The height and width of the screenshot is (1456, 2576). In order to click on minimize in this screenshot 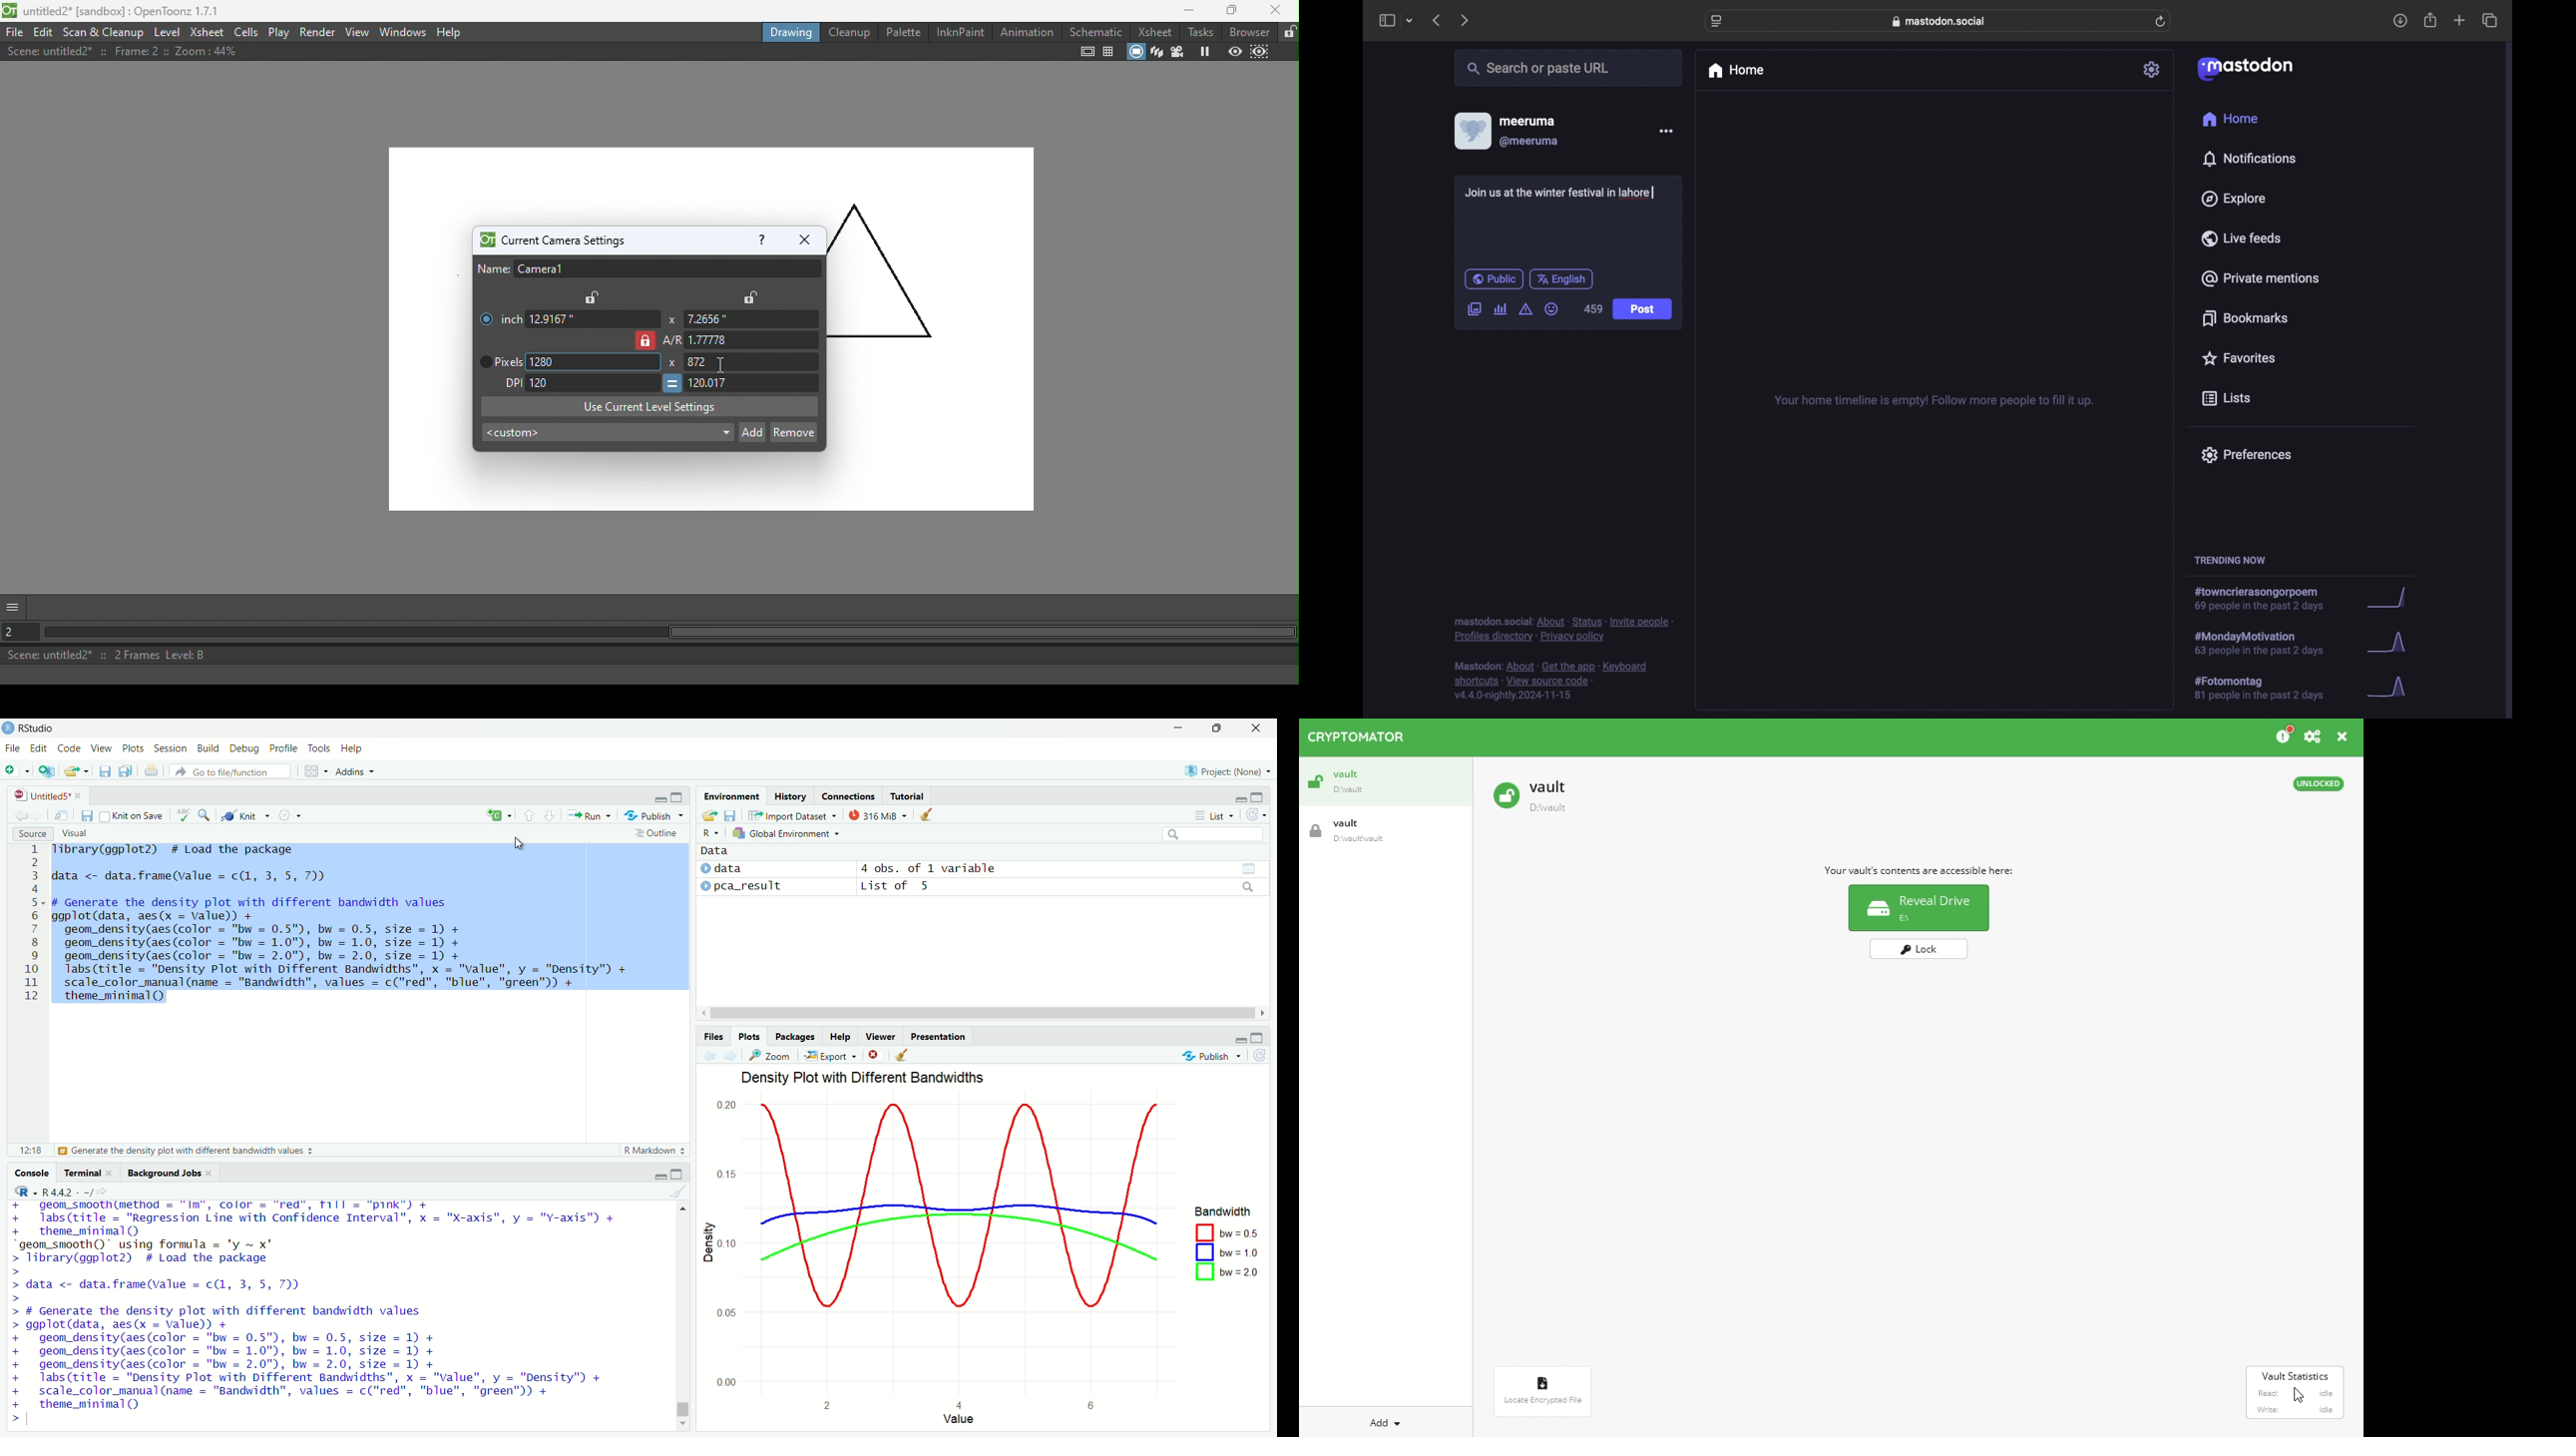, I will do `click(658, 796)`.